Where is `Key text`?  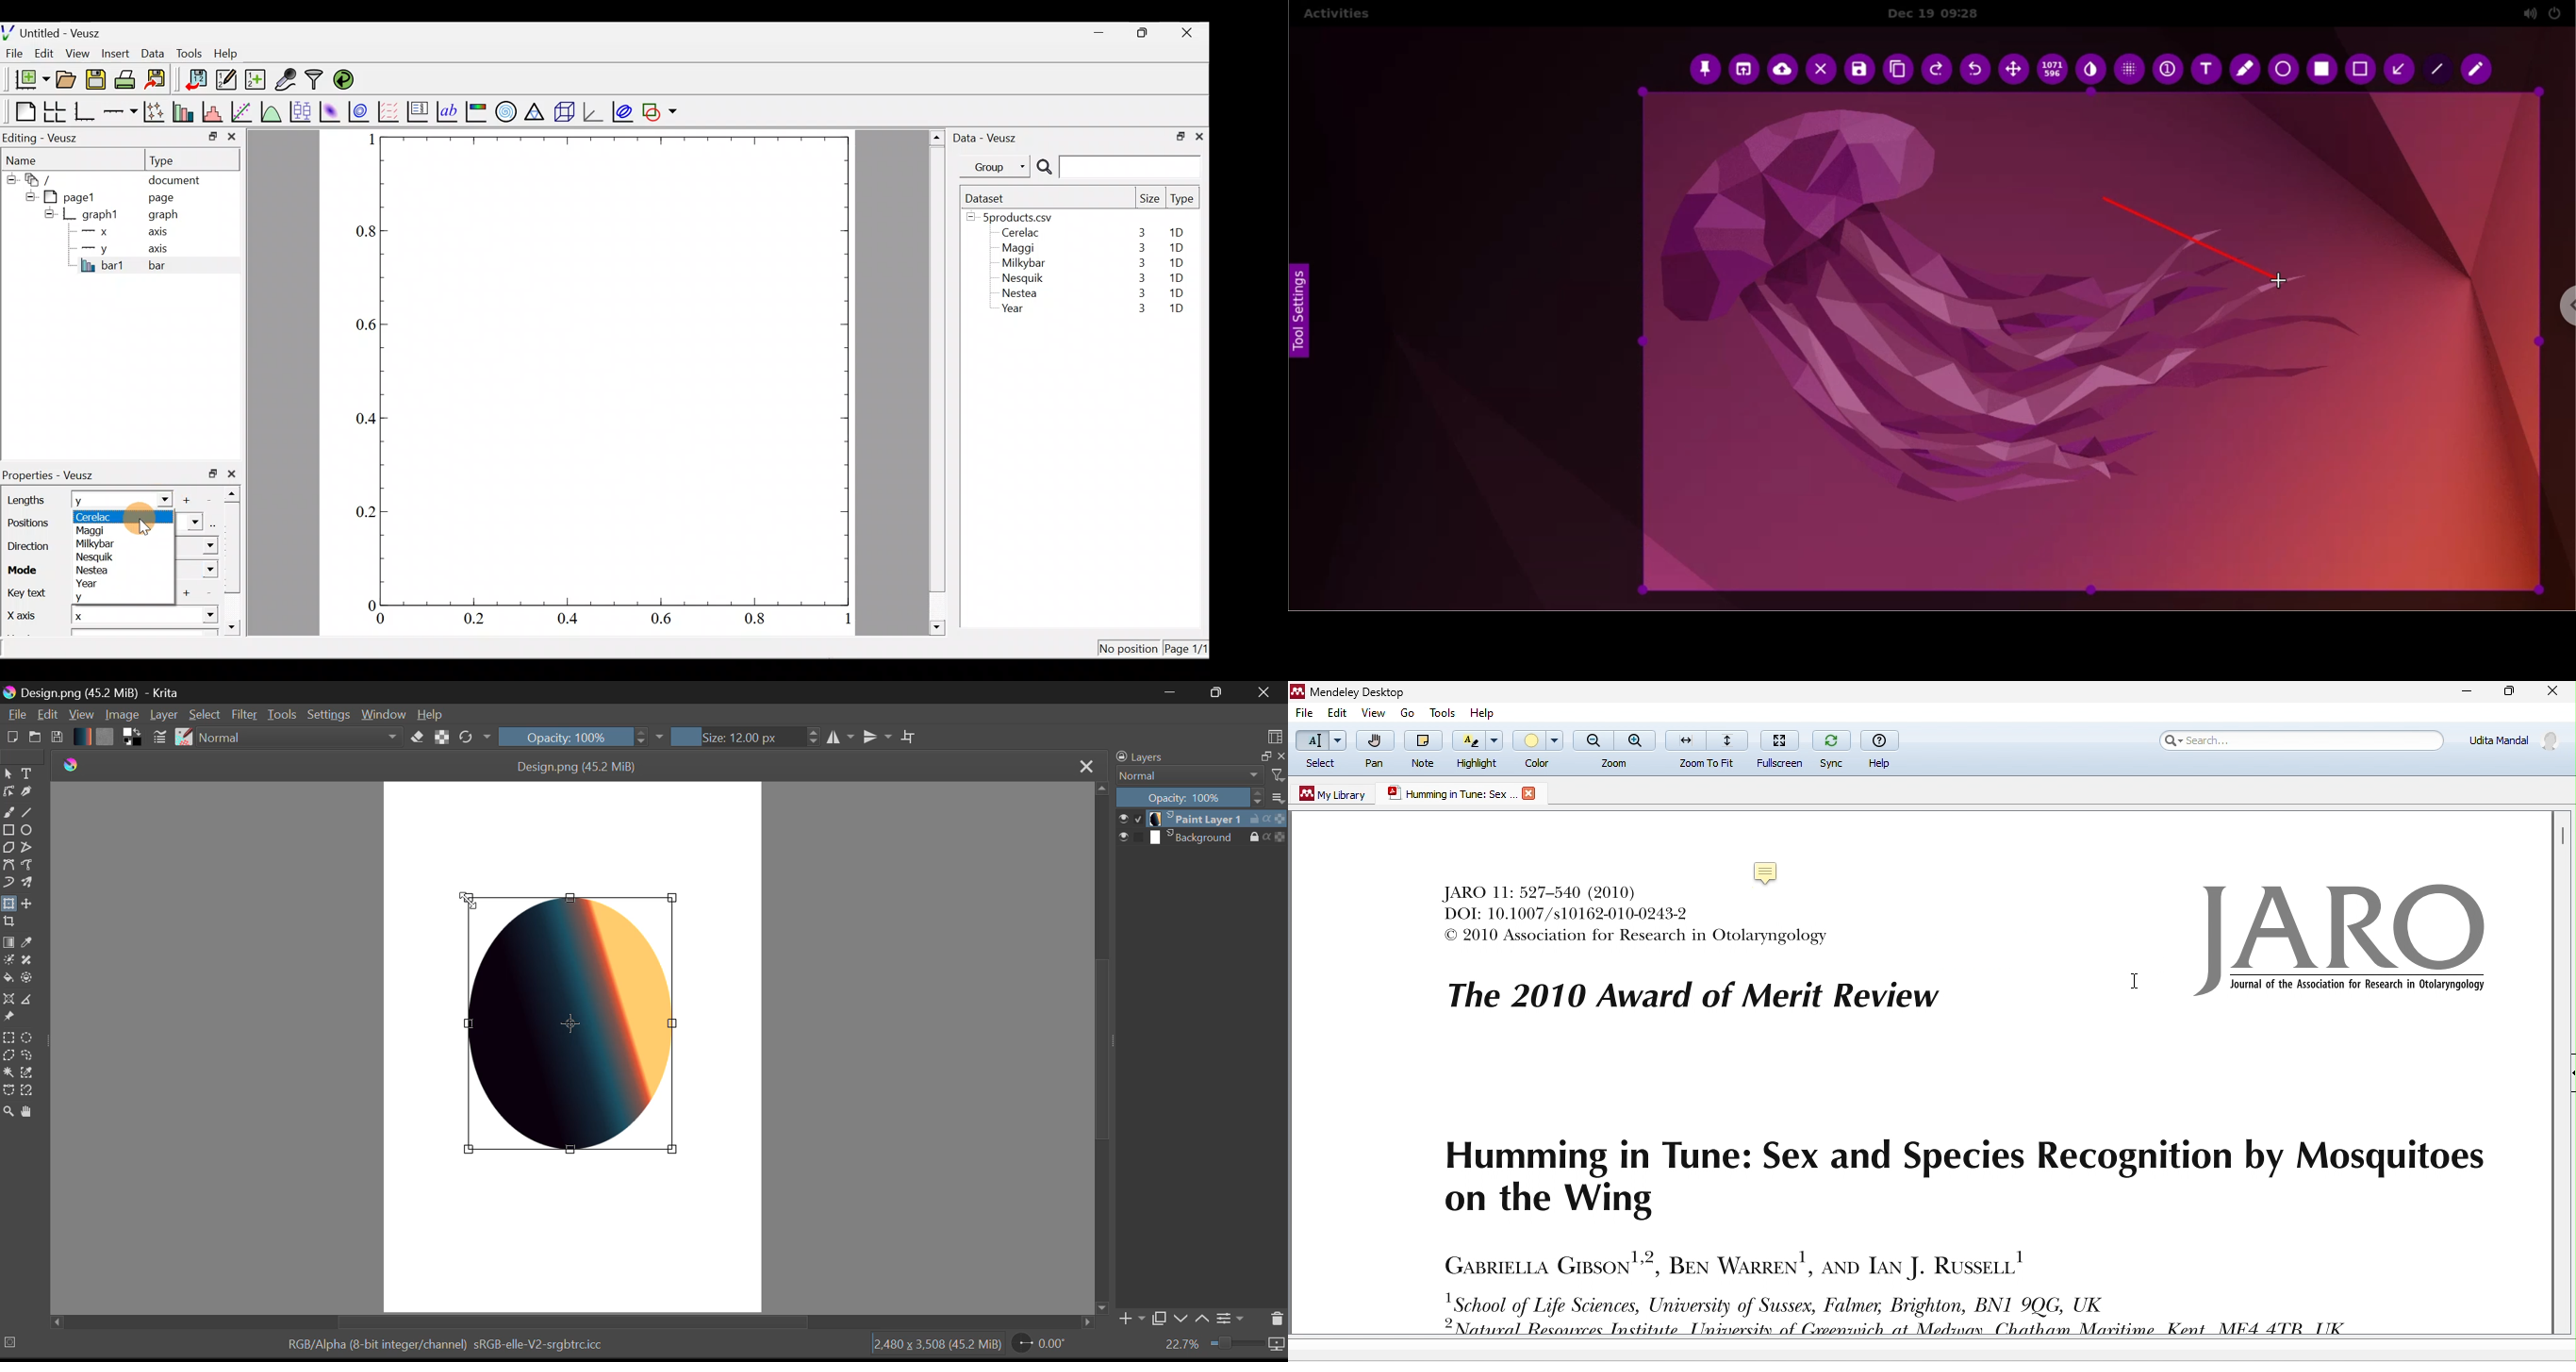
Key text is located at coordinates (30, 593).